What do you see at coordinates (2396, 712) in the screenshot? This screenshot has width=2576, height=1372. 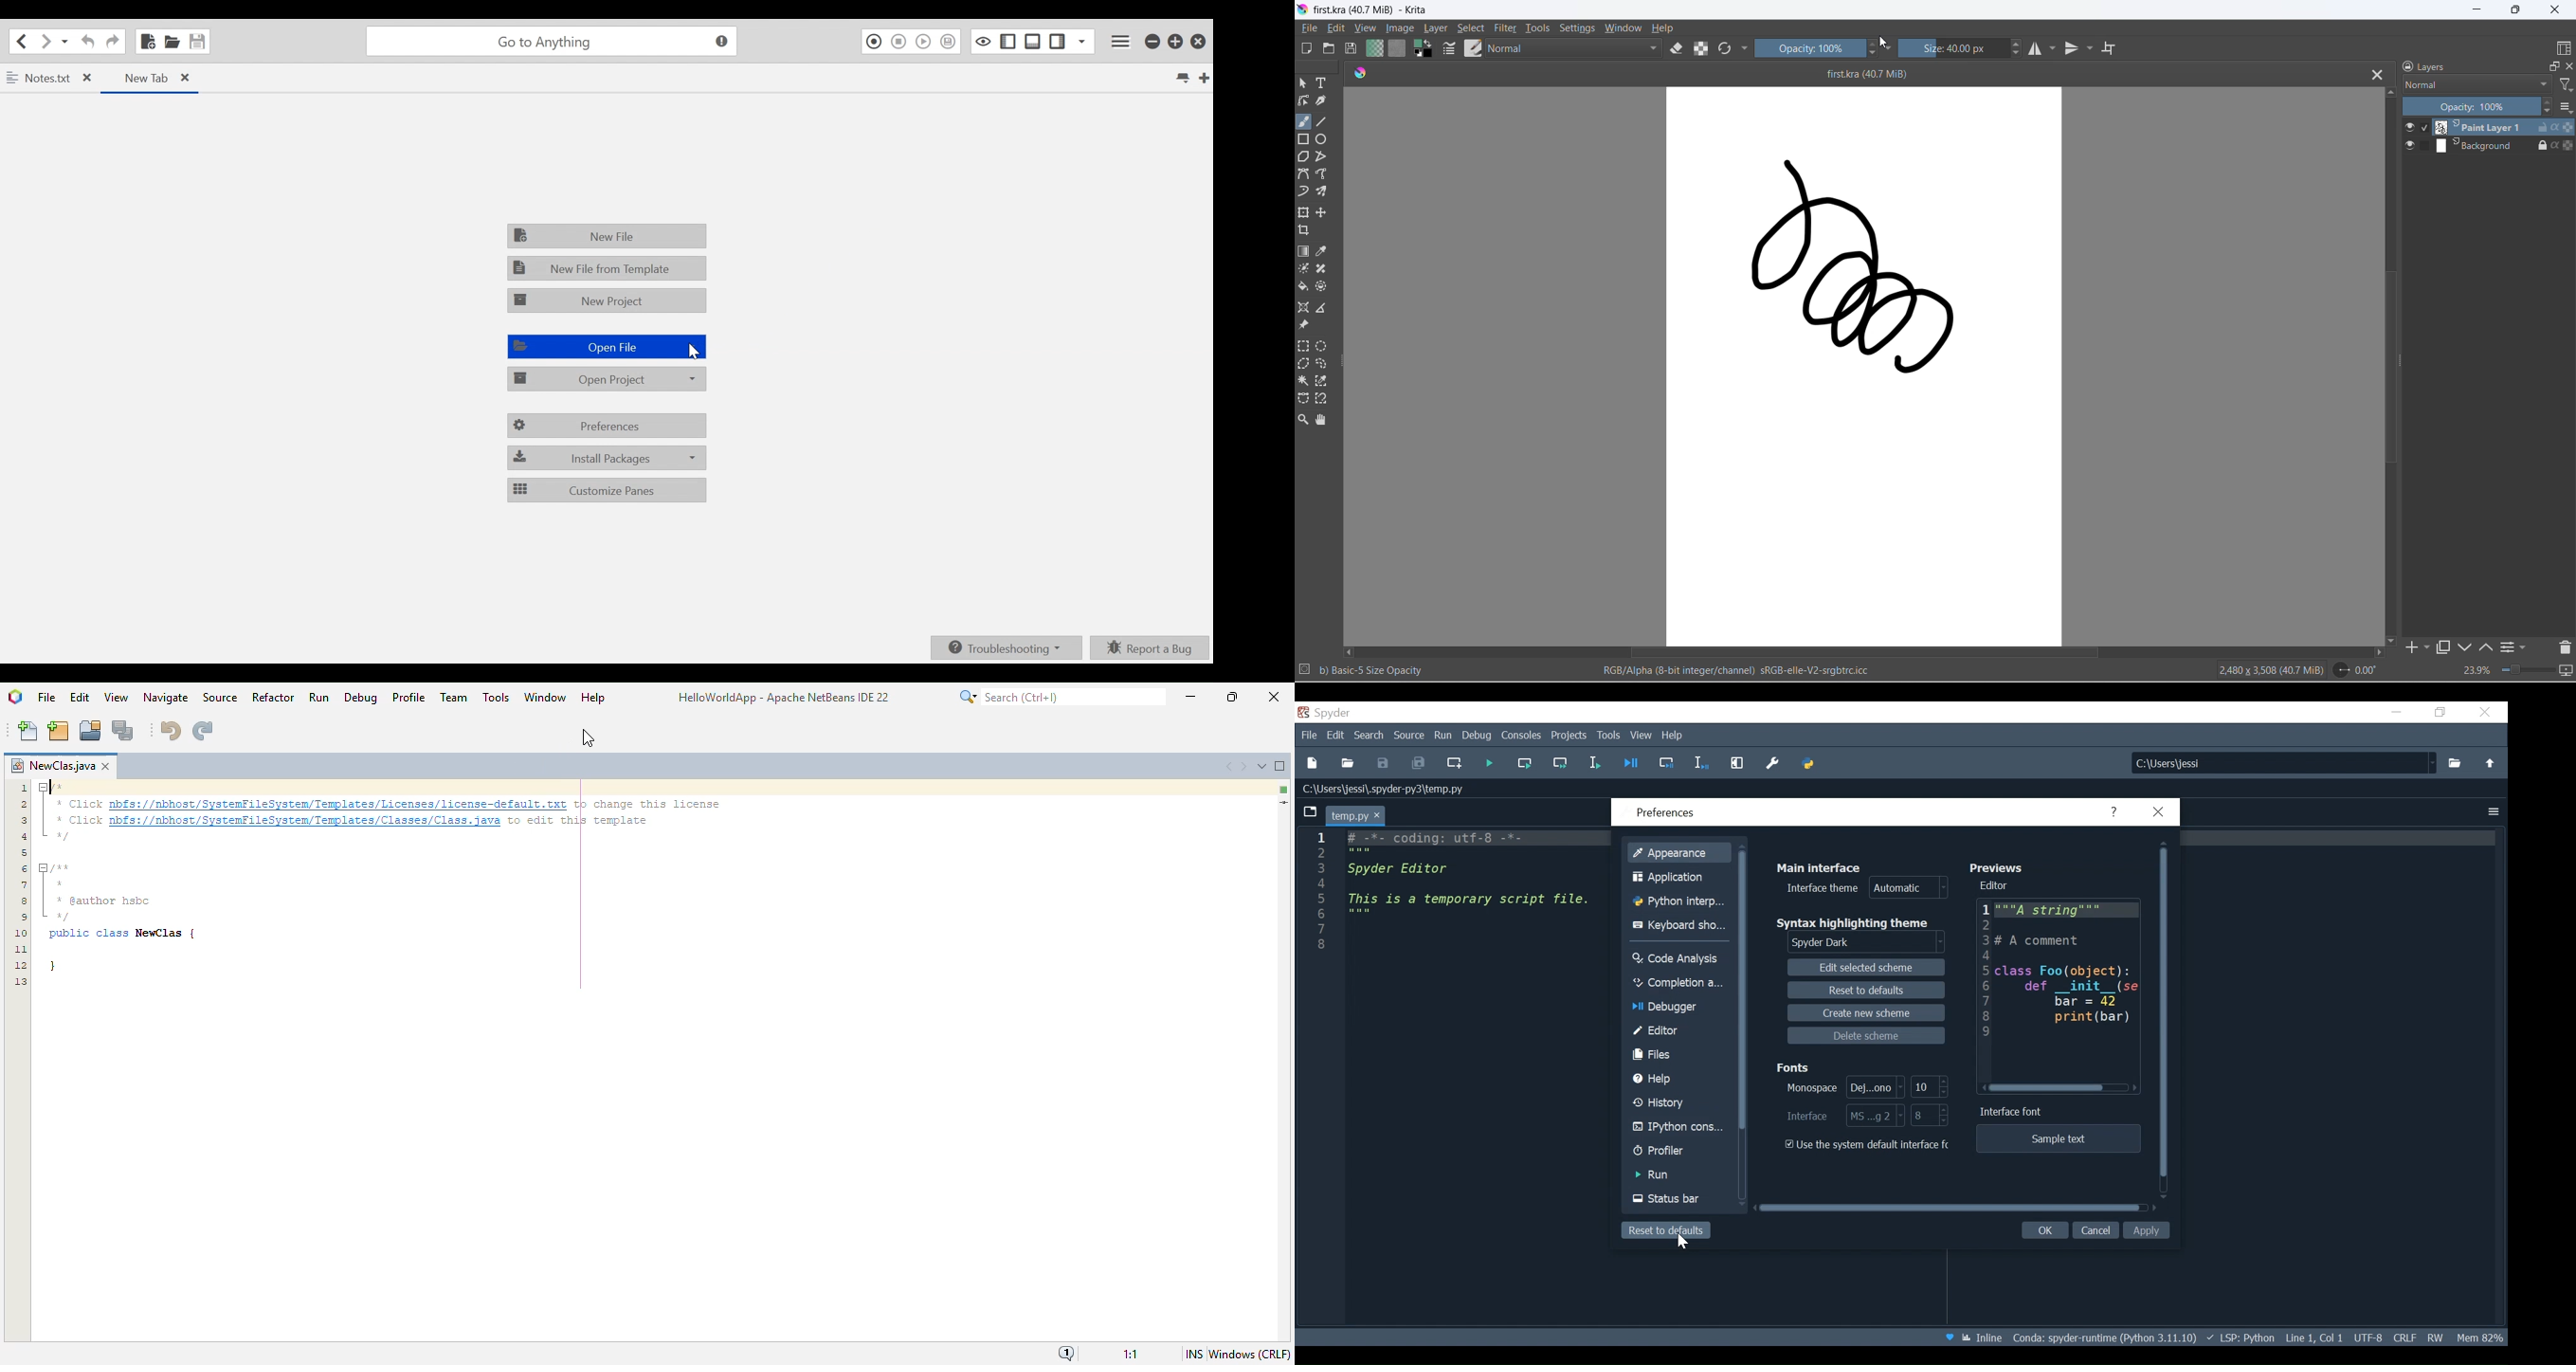 I see `Minimize` at bounding box center [2396, 712].